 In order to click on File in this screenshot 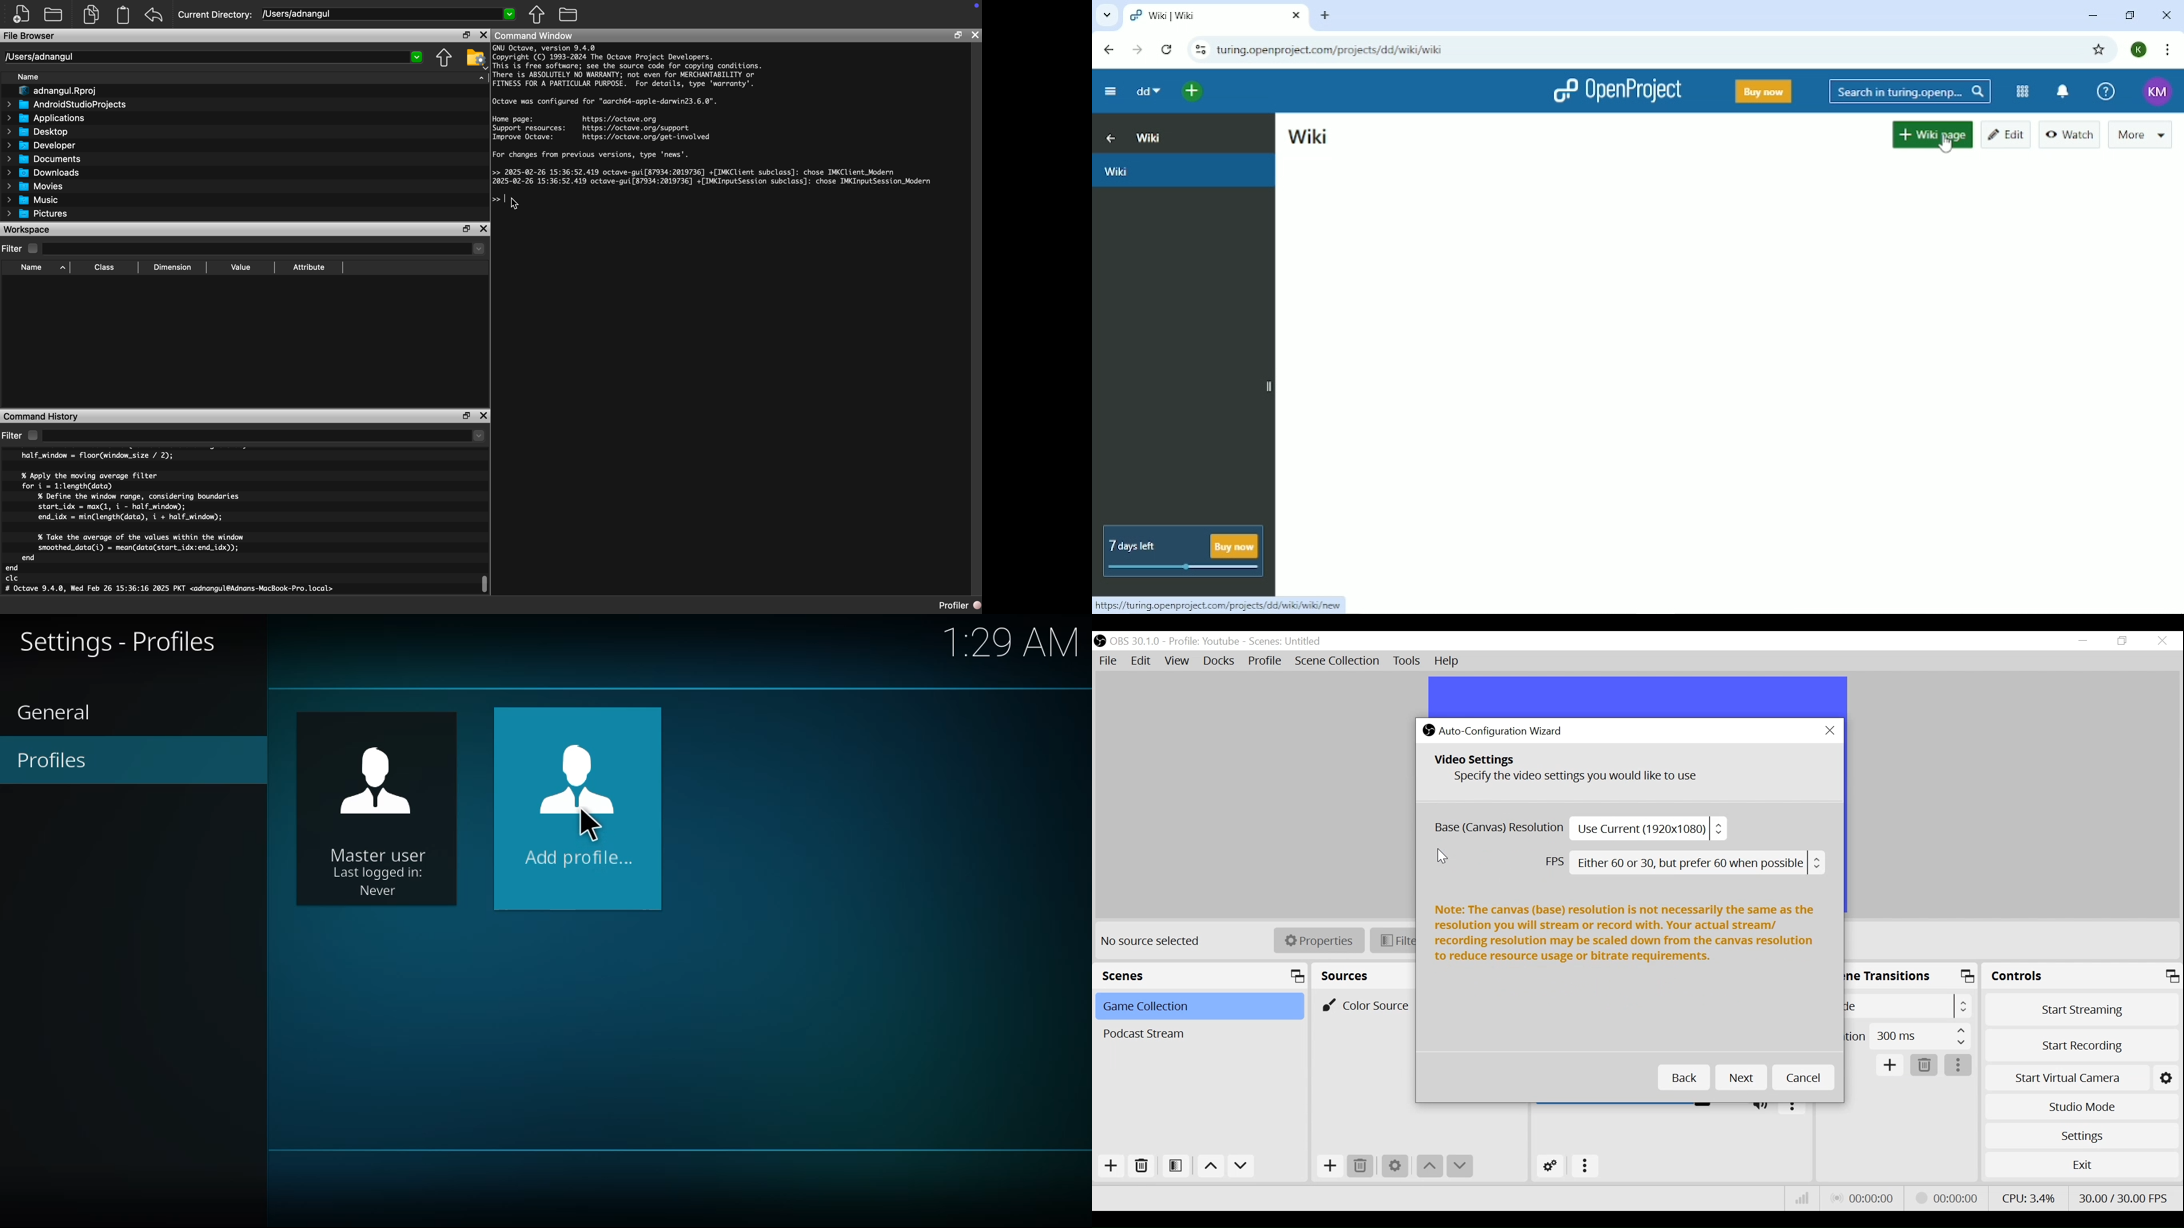, I will do `click(1108, 661)`.